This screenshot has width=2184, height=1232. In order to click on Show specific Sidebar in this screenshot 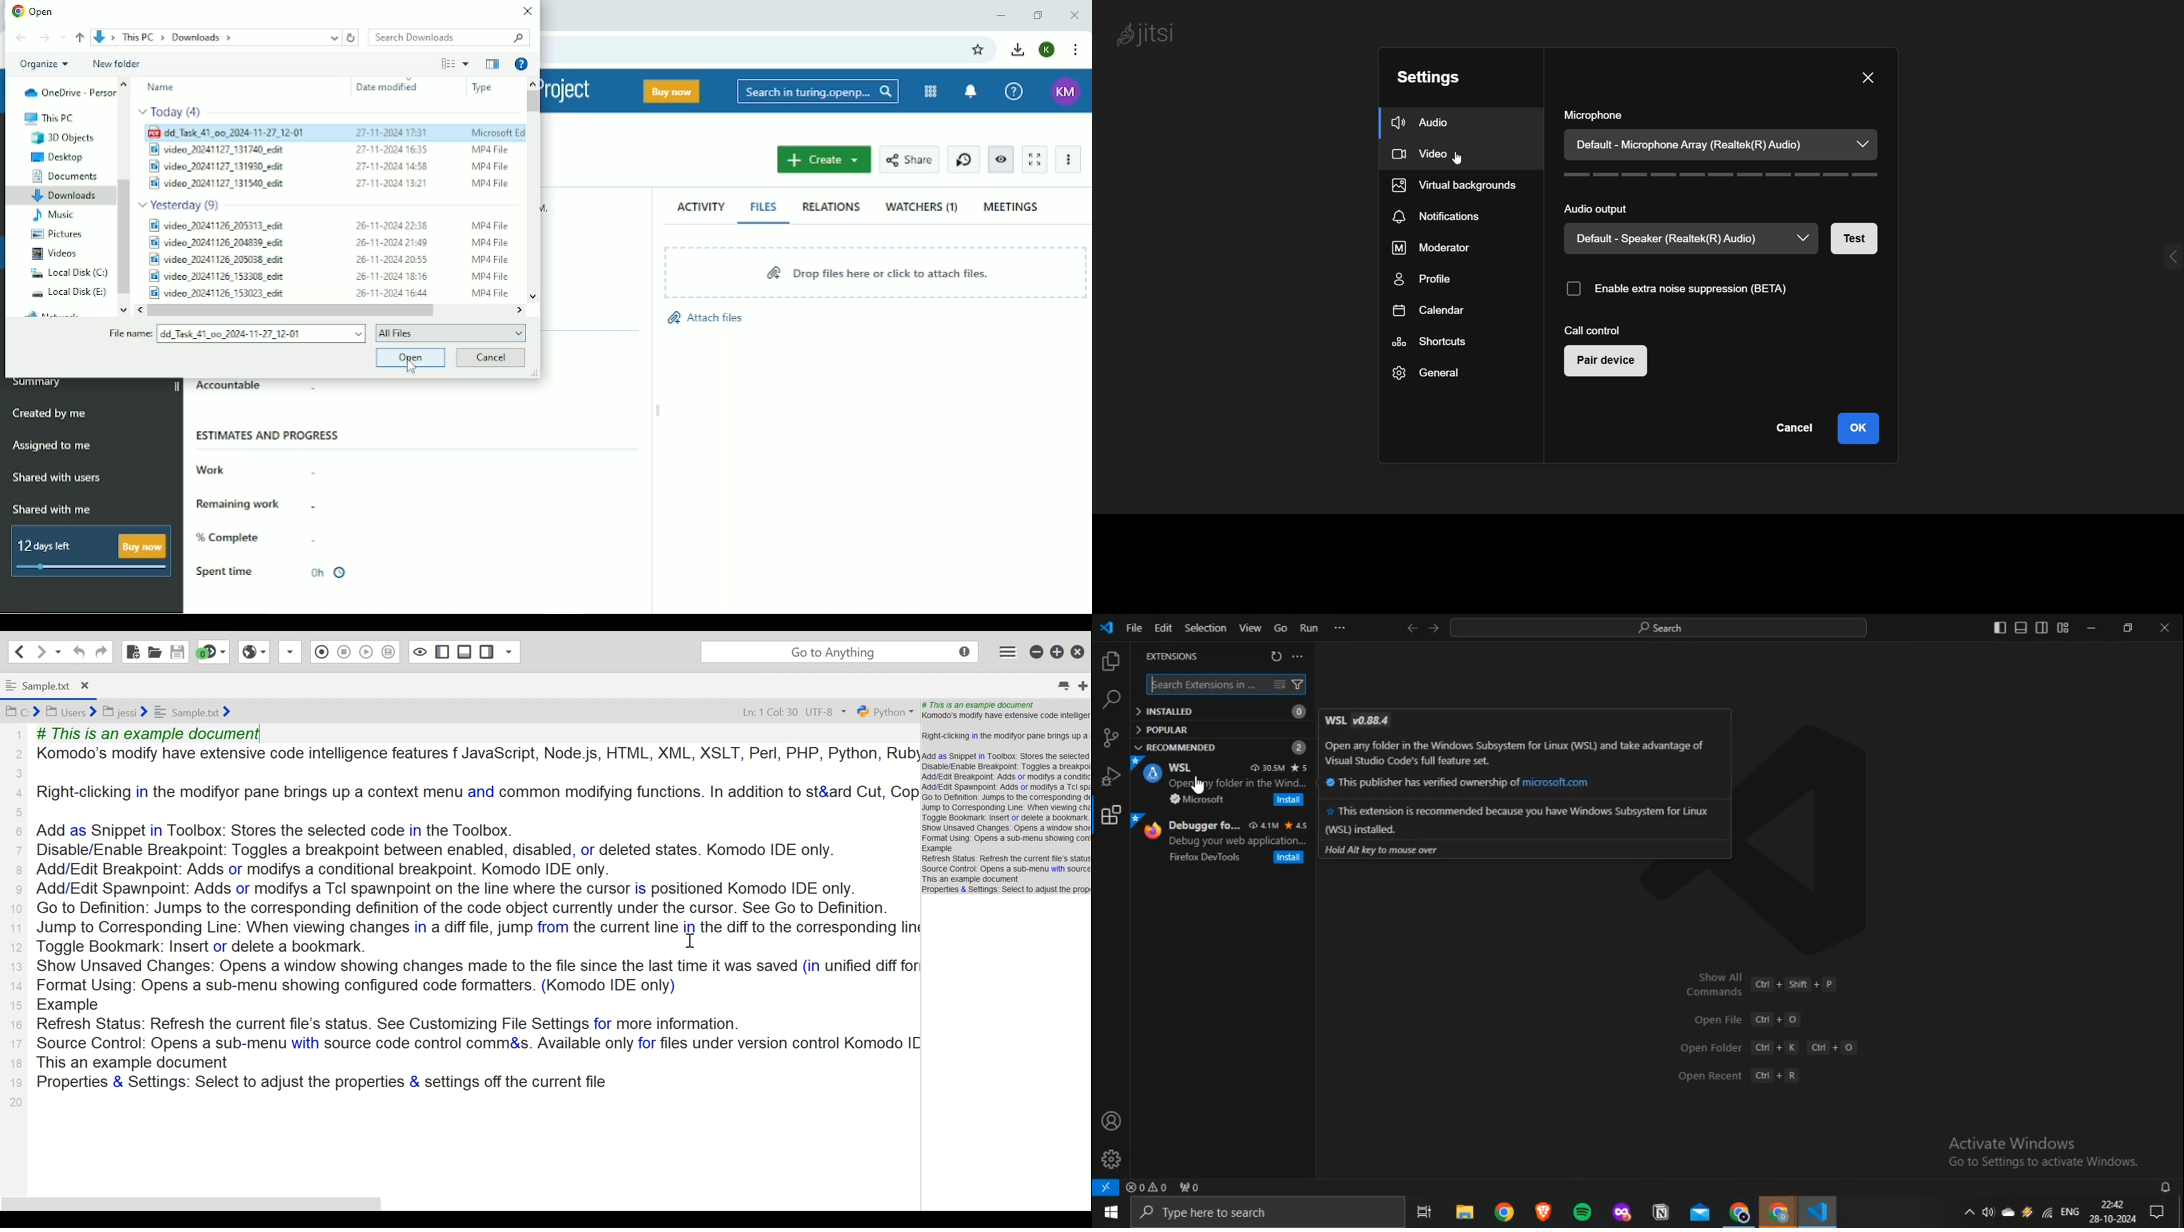, I will do `click(499, 650)`.